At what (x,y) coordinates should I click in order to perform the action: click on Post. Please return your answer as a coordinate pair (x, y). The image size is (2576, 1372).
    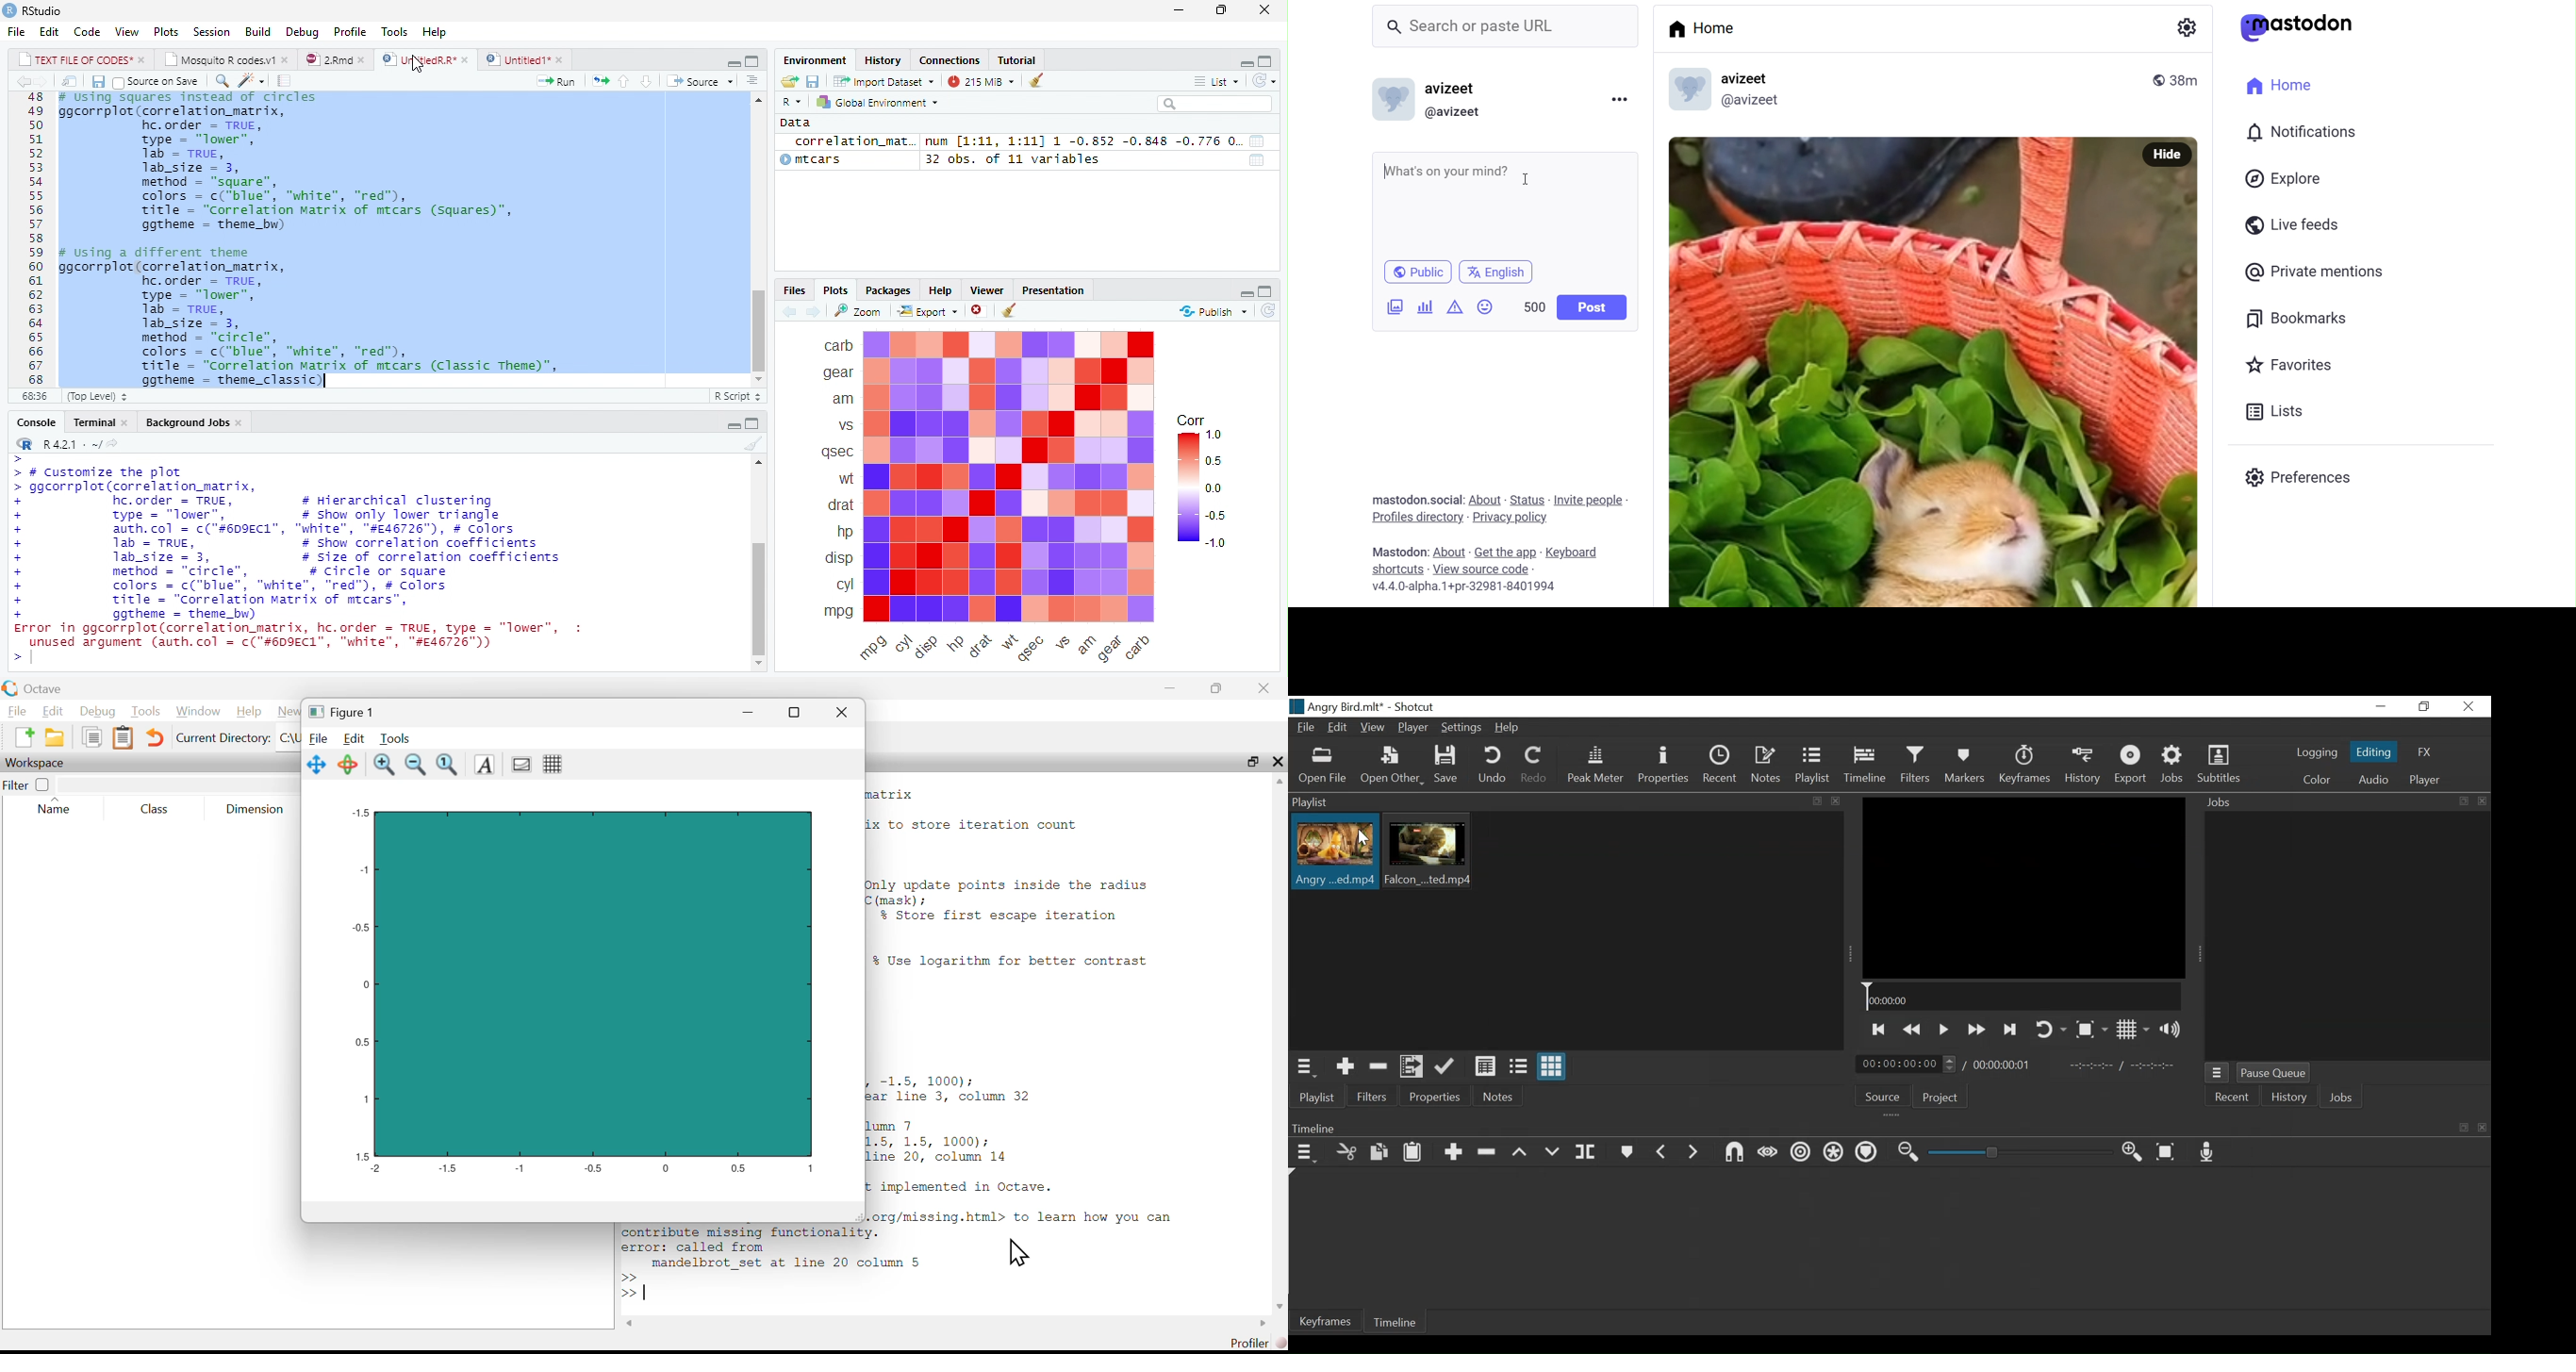
    Looking at the image, I should click on (1591, 307).